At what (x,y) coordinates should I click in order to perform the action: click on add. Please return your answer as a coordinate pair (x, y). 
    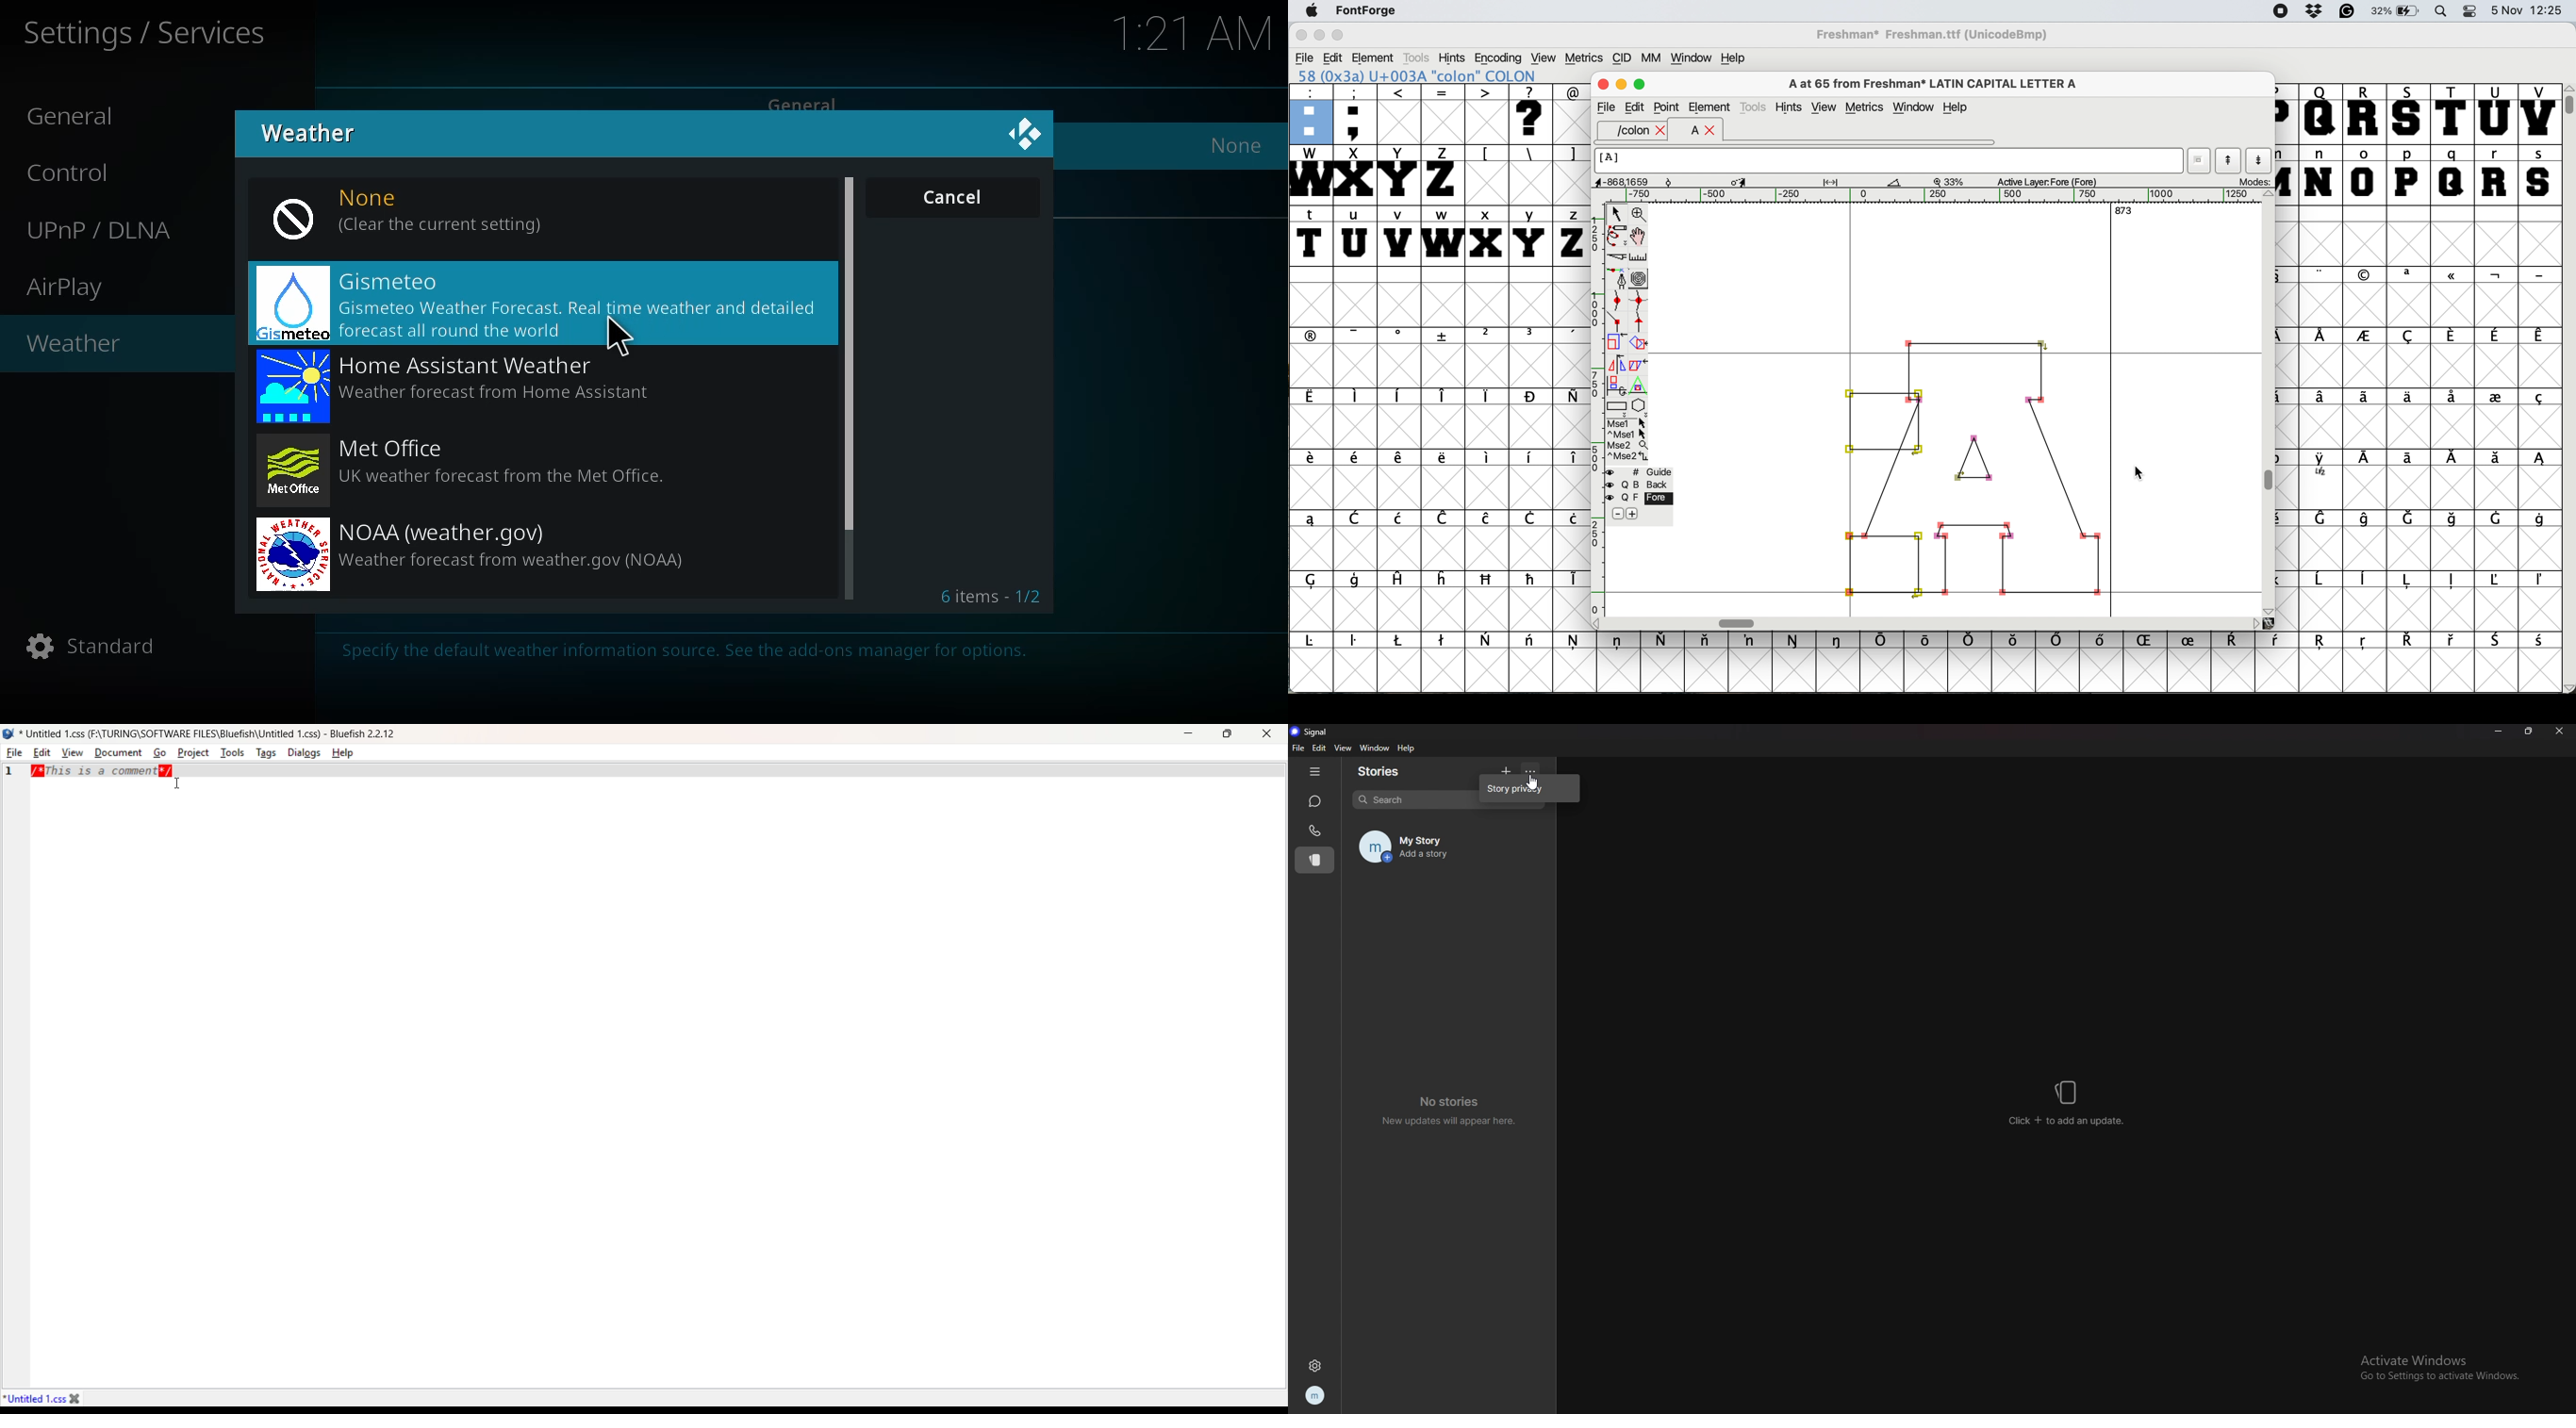
    Looking at the image, I should click on (1638, 514).